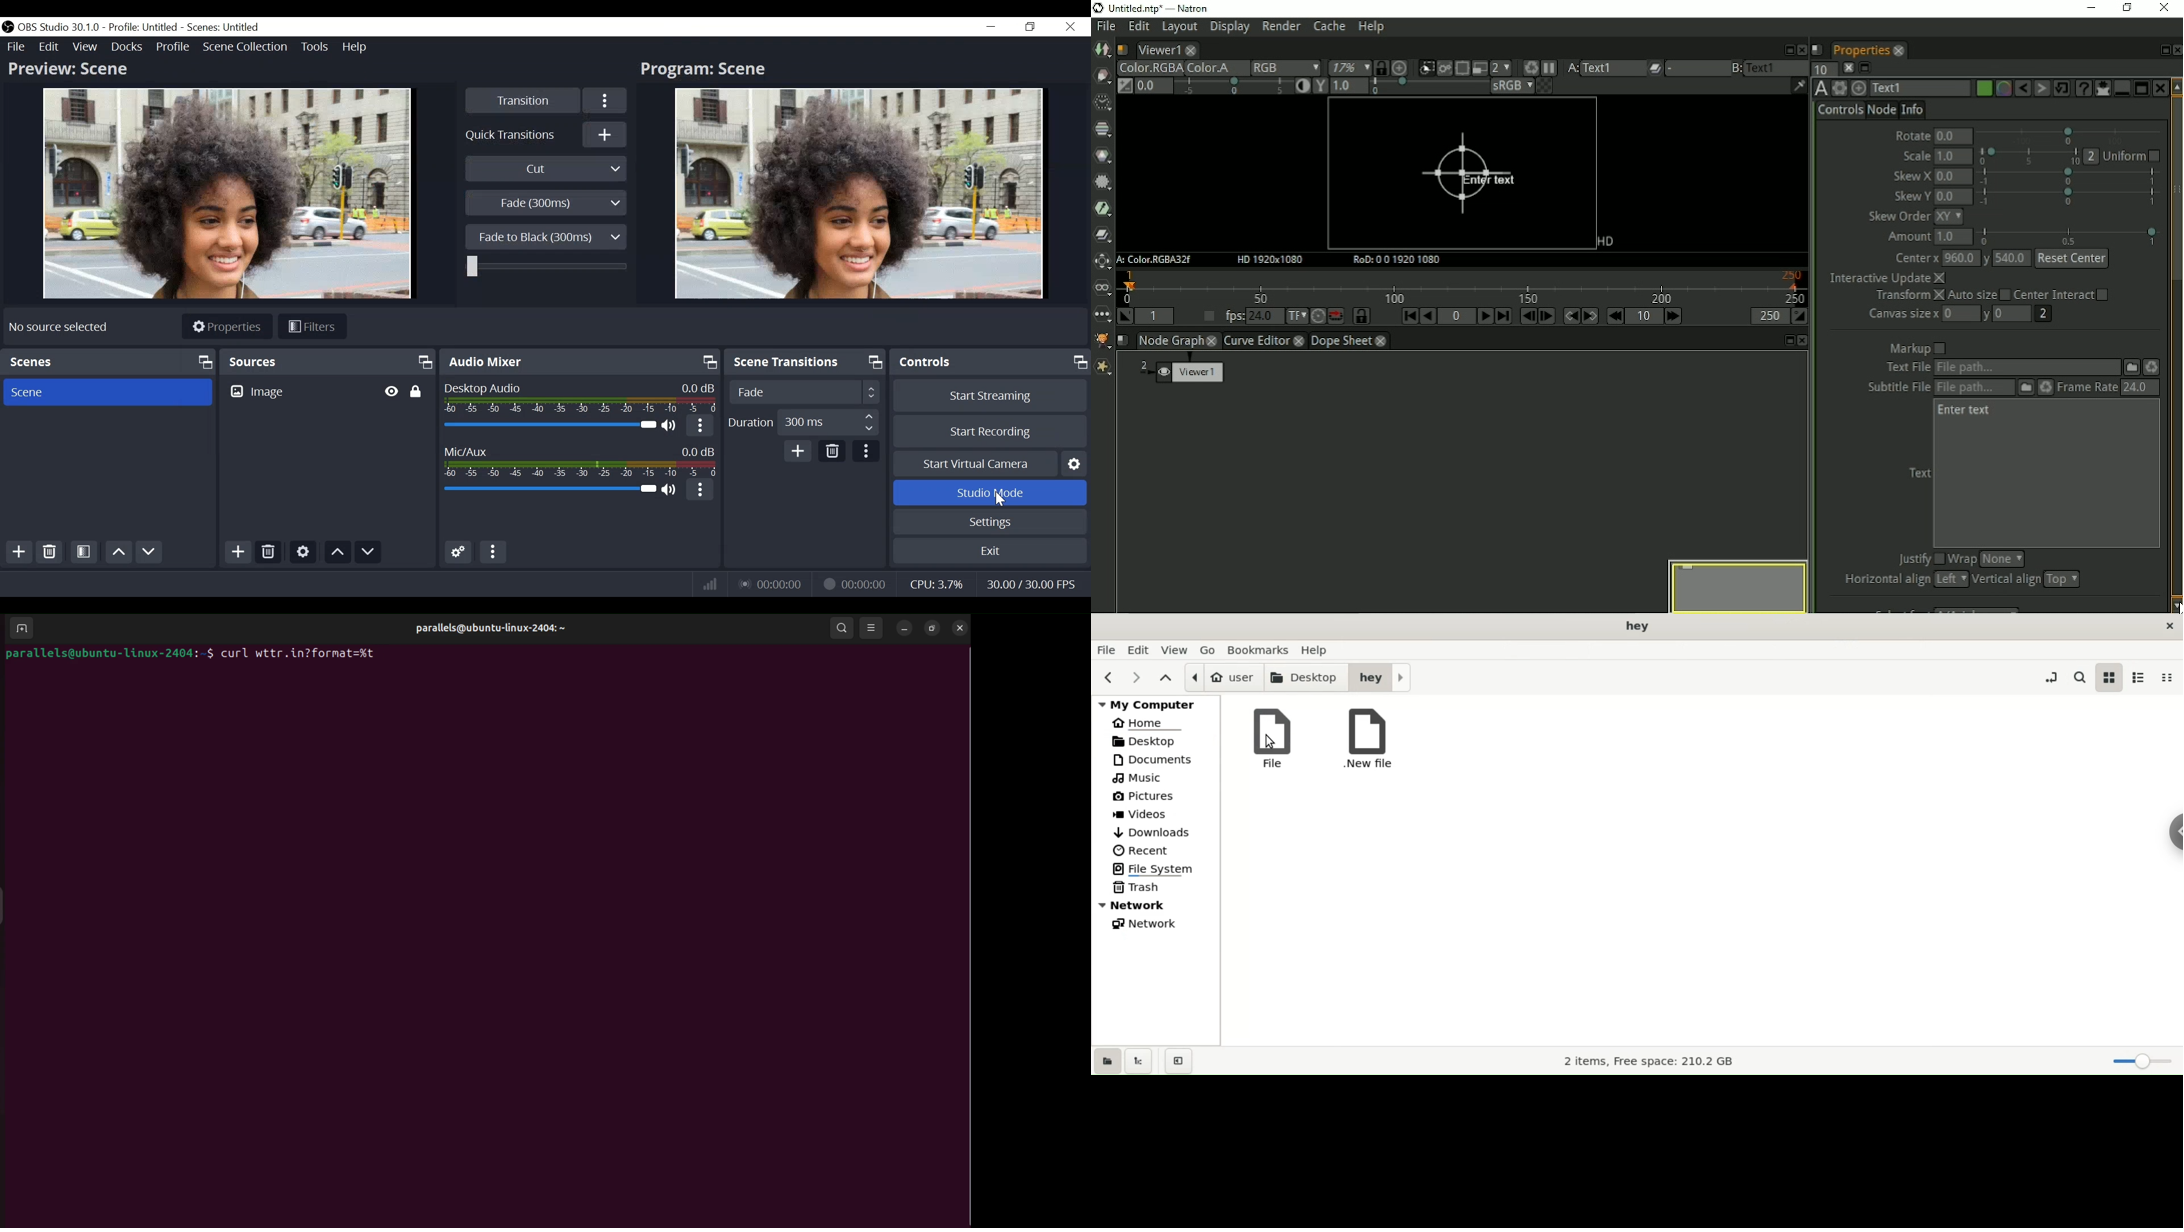  I want to click on Tools, so click(315, 48).